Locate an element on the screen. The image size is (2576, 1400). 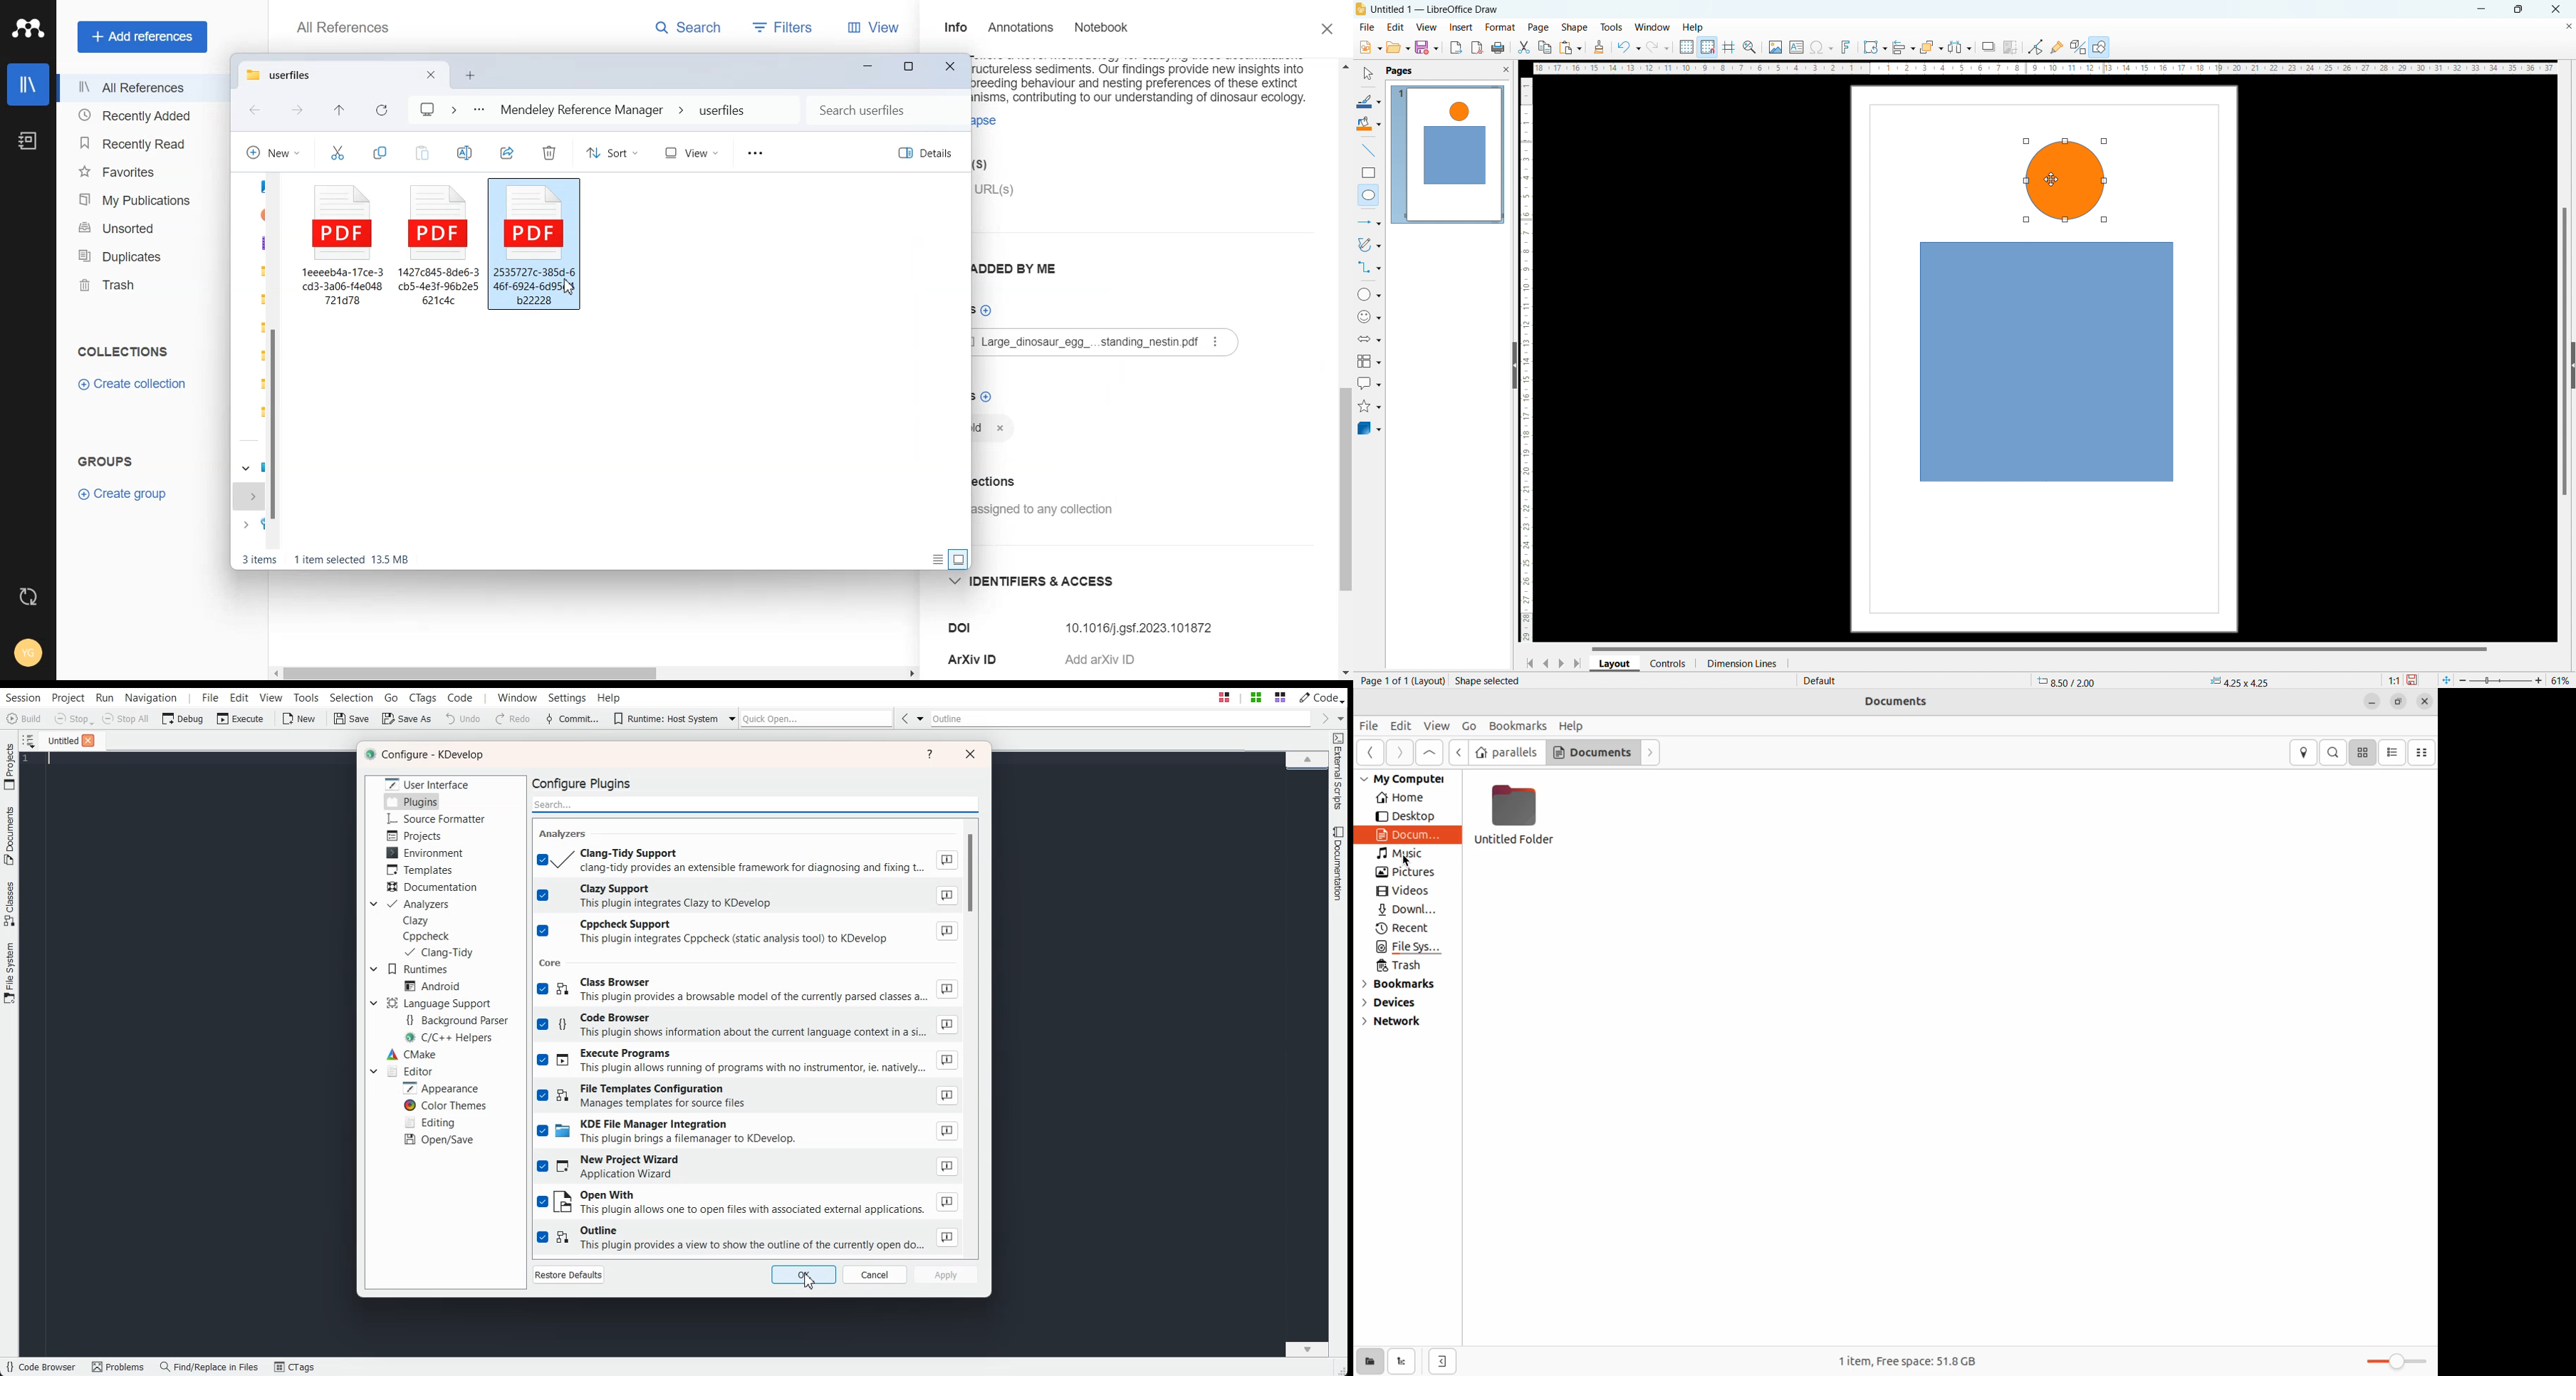
More is located at coordinates (756, 153).